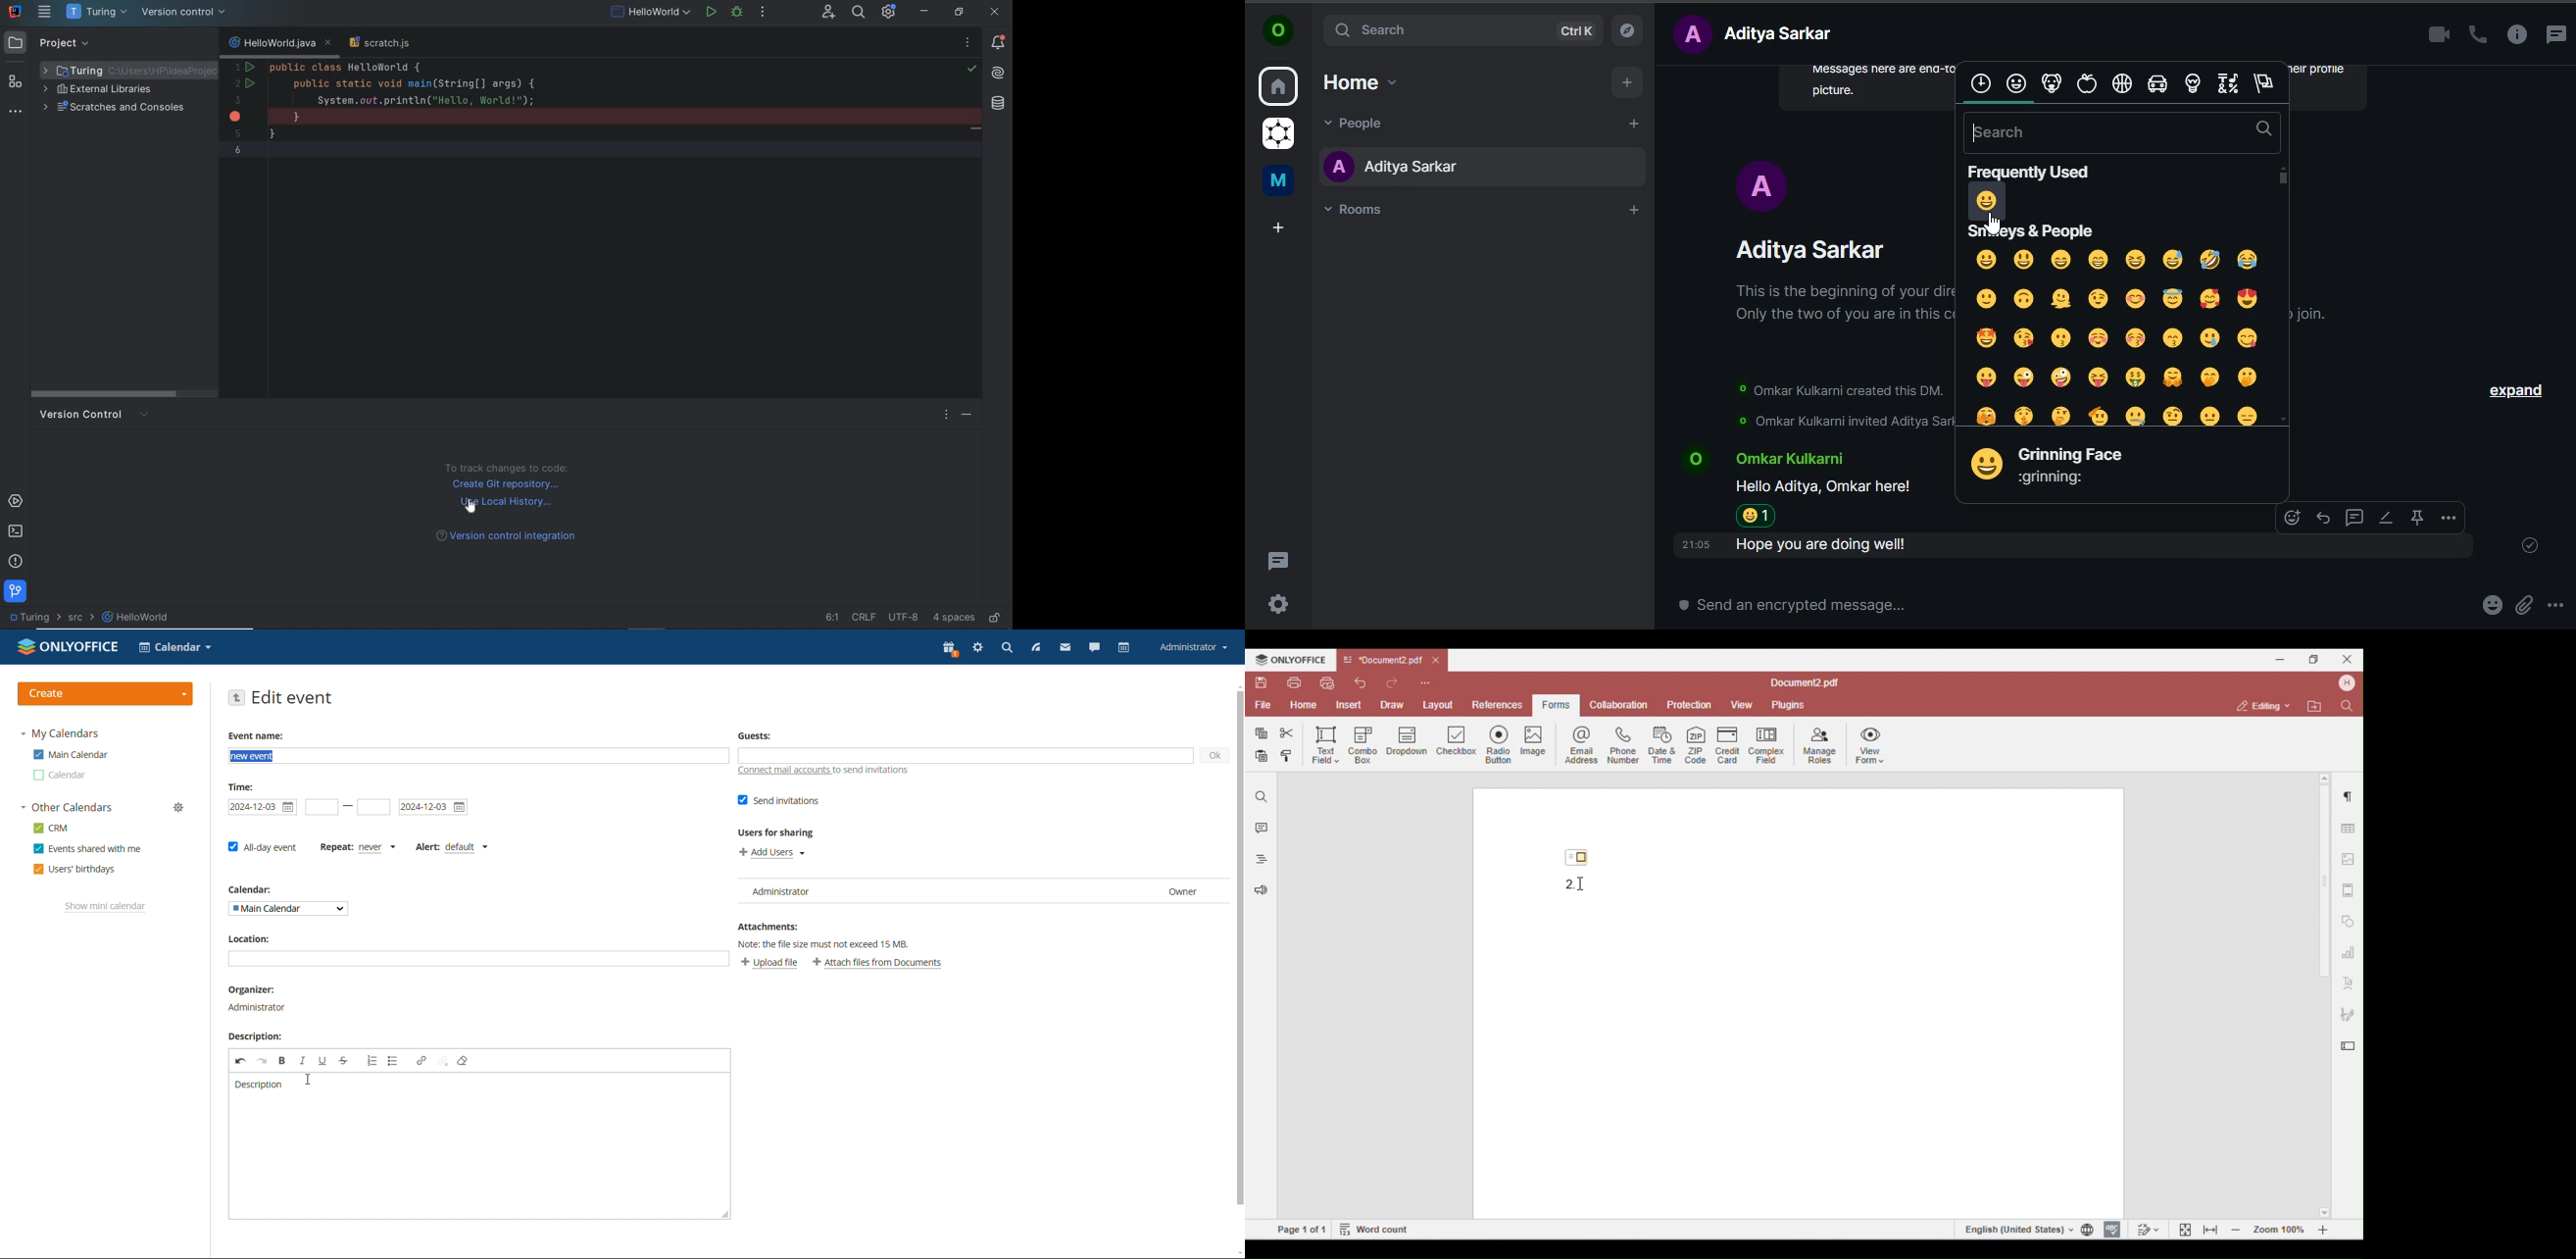 This screenshot has width=2576, height=1260. I want to click on add location, so click(479, 959).